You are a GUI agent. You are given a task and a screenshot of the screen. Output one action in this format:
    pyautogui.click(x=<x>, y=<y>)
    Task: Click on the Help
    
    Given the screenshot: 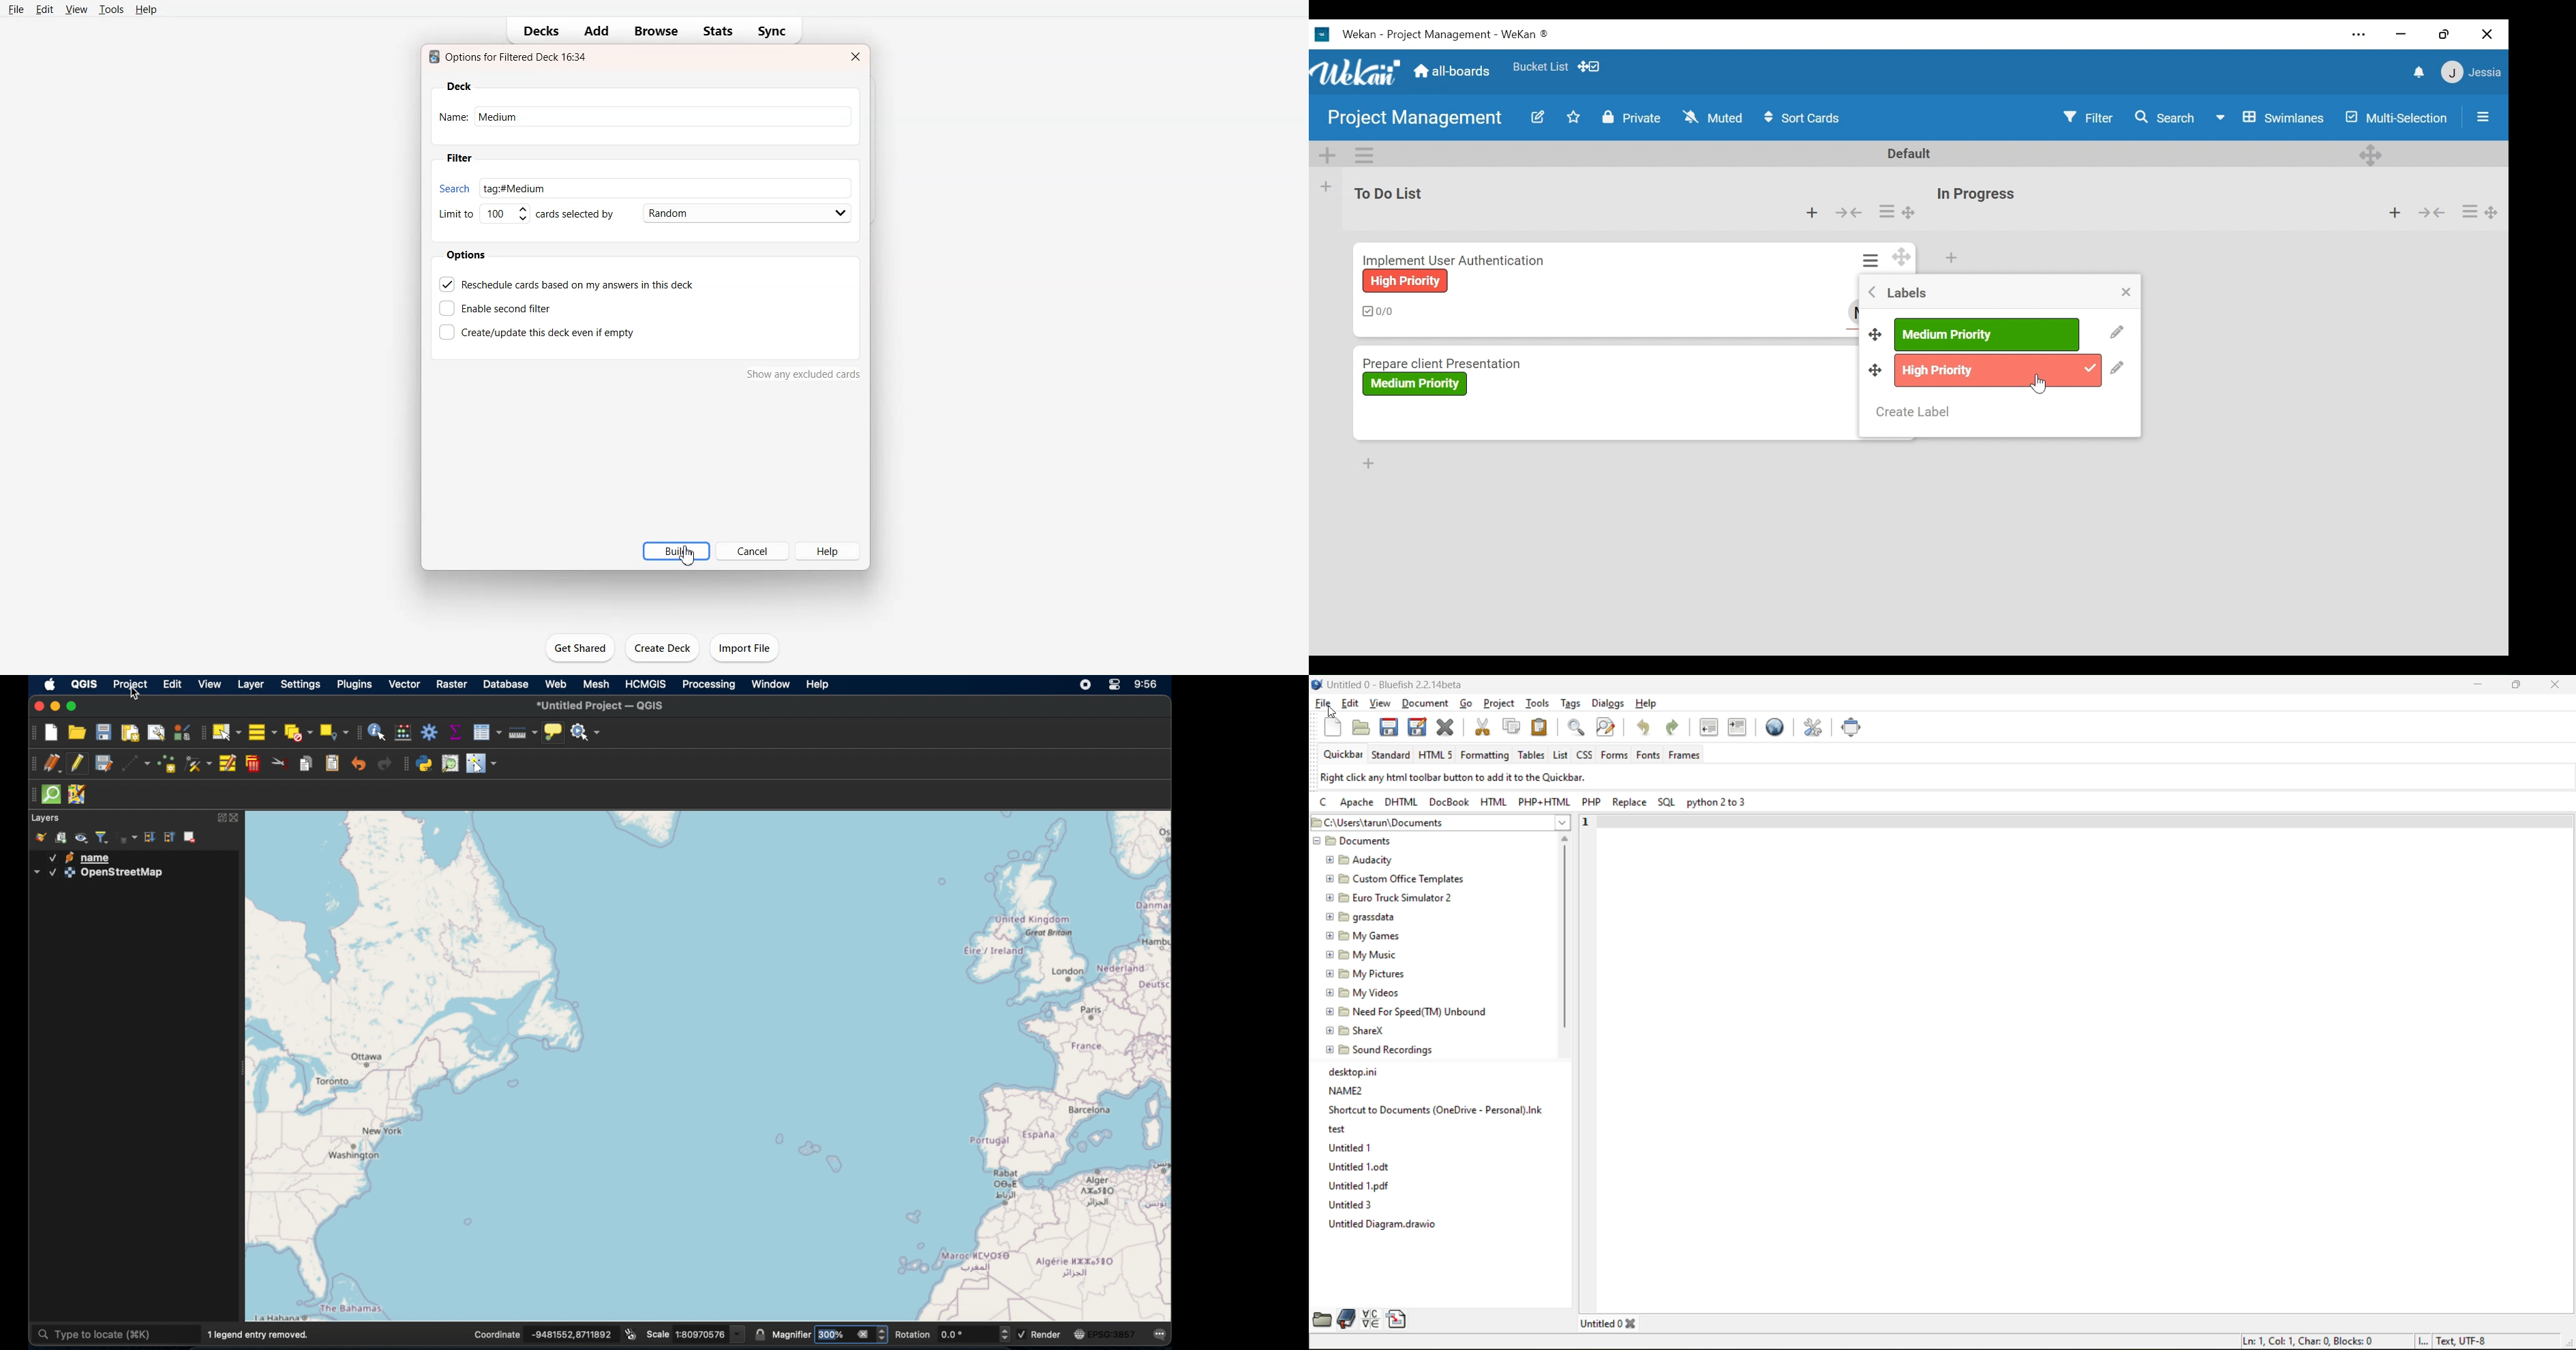 What is the action you would take?
    pyautogui.click(x=828, y=550)
    